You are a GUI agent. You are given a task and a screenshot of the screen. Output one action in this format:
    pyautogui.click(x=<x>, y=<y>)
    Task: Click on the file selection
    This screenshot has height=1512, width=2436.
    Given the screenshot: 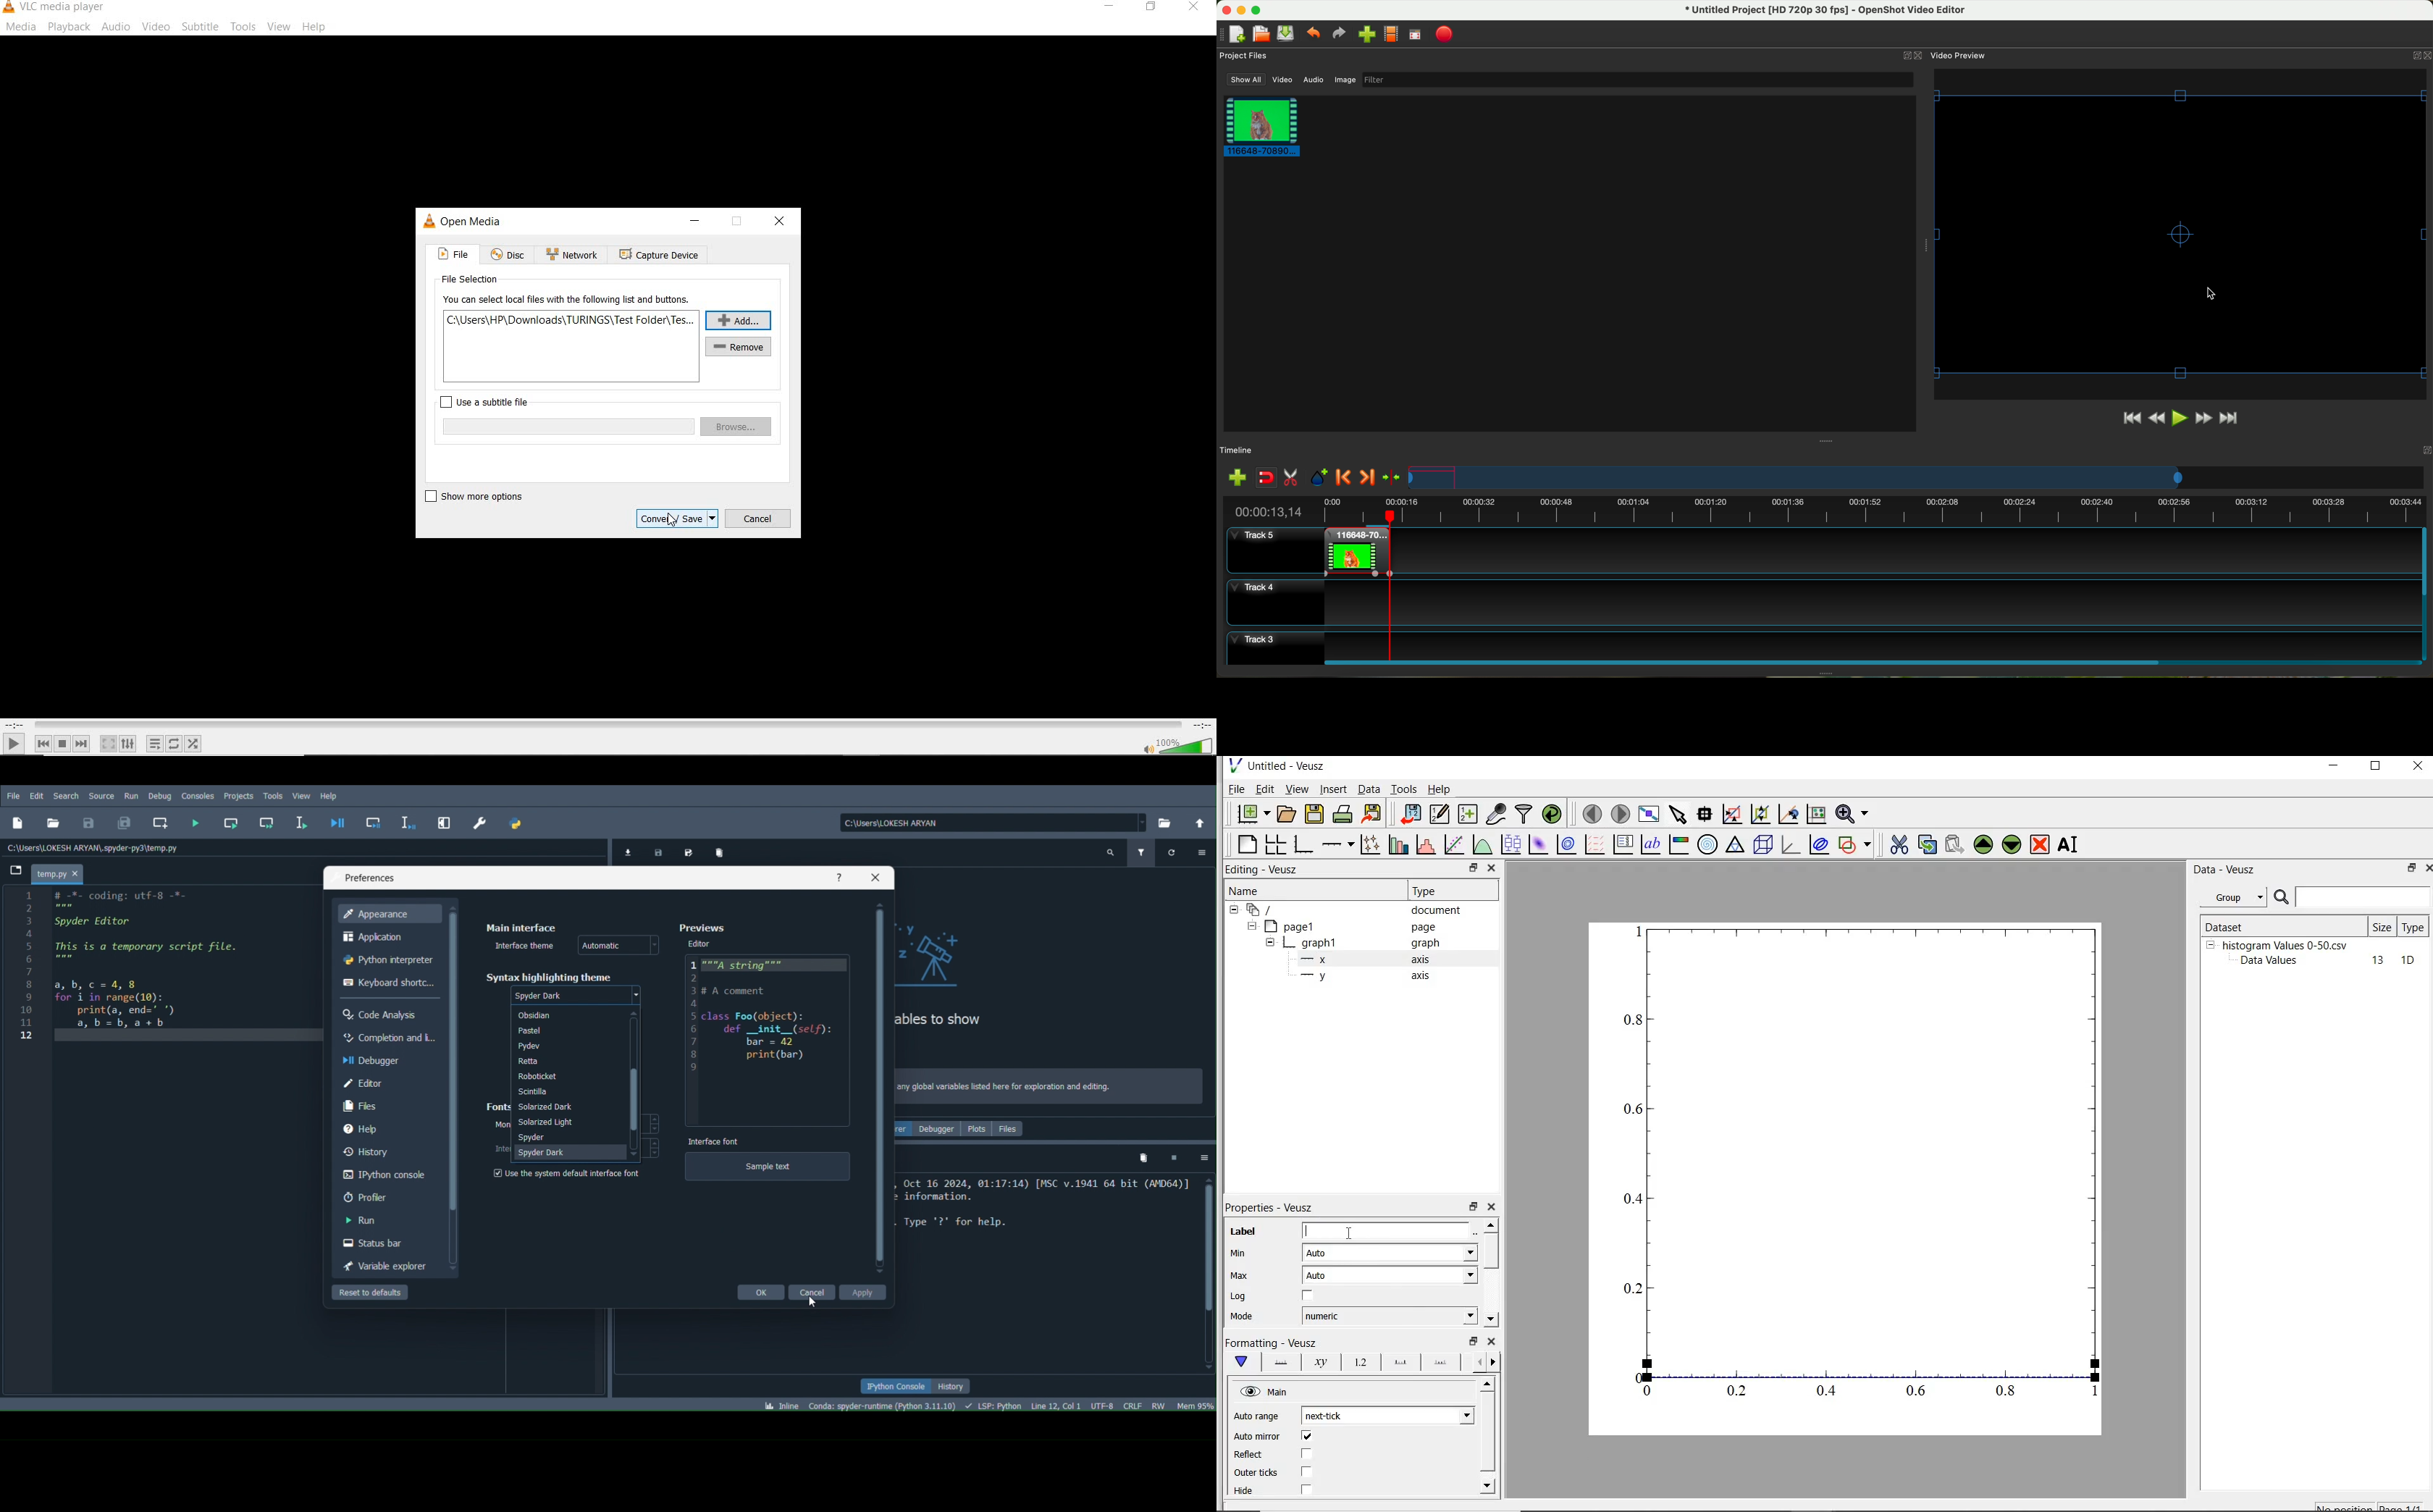 What is the action you would take?
    pyautogui.click(x=468, y=280)
    